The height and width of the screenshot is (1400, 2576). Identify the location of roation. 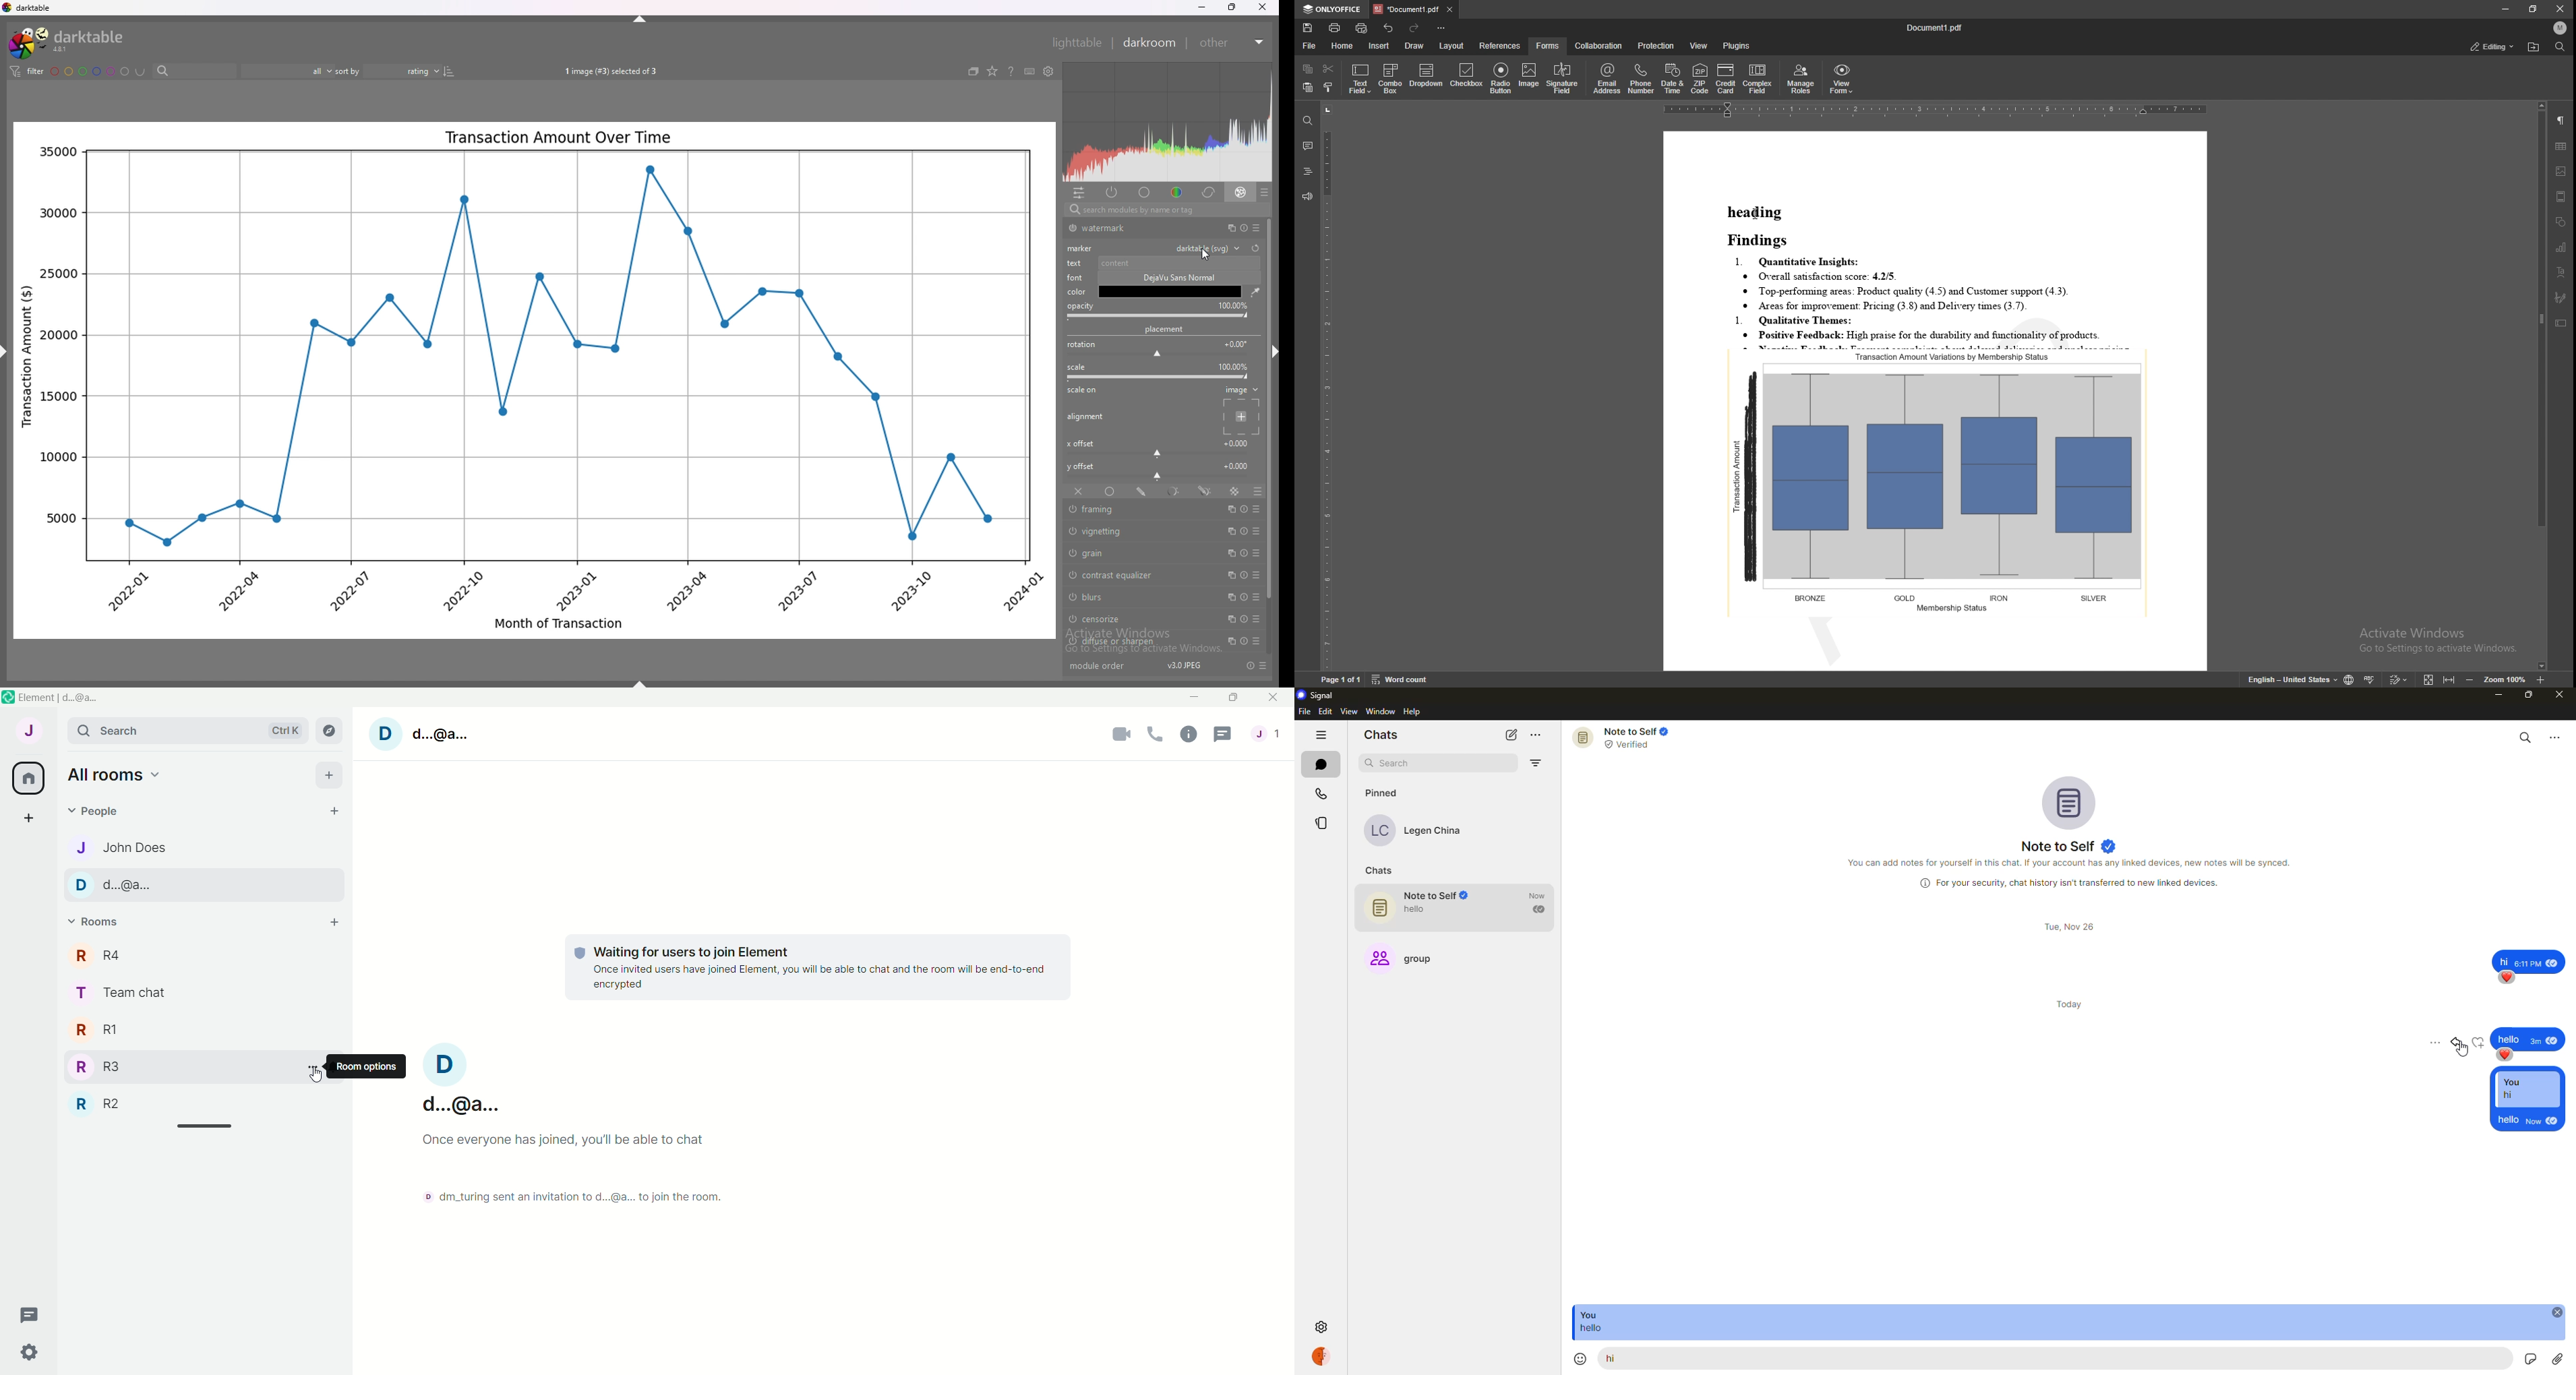
(1081, 345).